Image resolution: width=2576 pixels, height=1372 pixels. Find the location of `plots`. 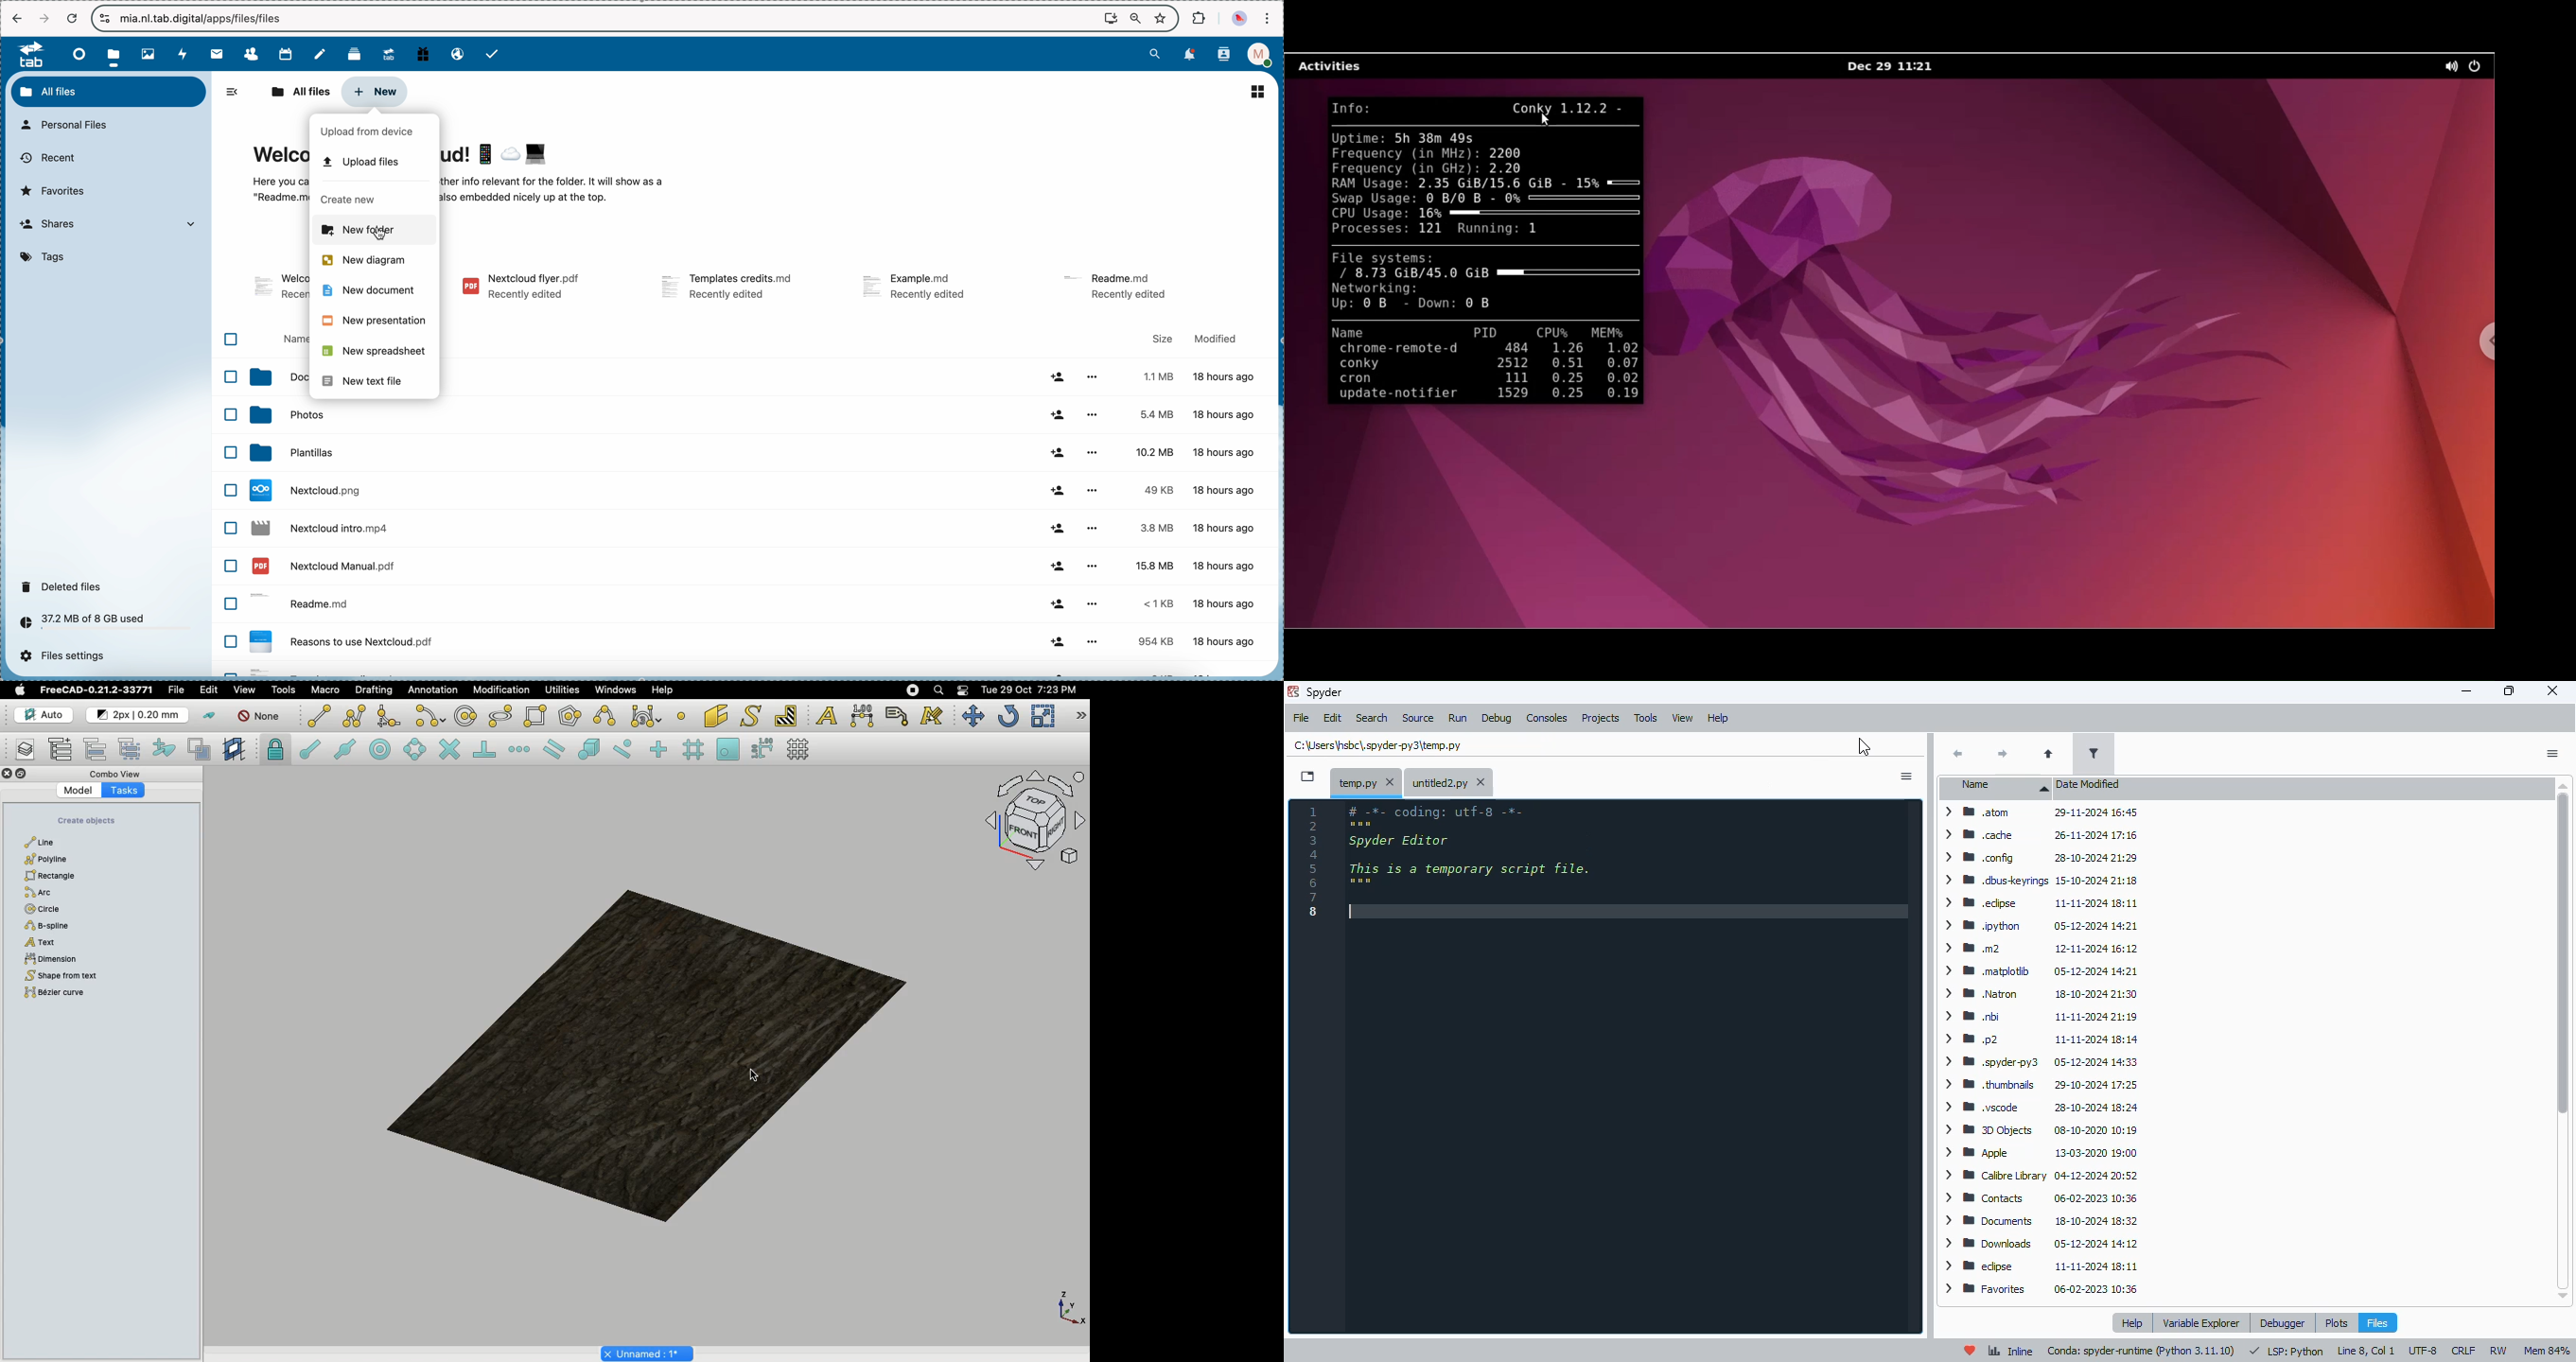

plots is located at coordinates (2336, 1322).